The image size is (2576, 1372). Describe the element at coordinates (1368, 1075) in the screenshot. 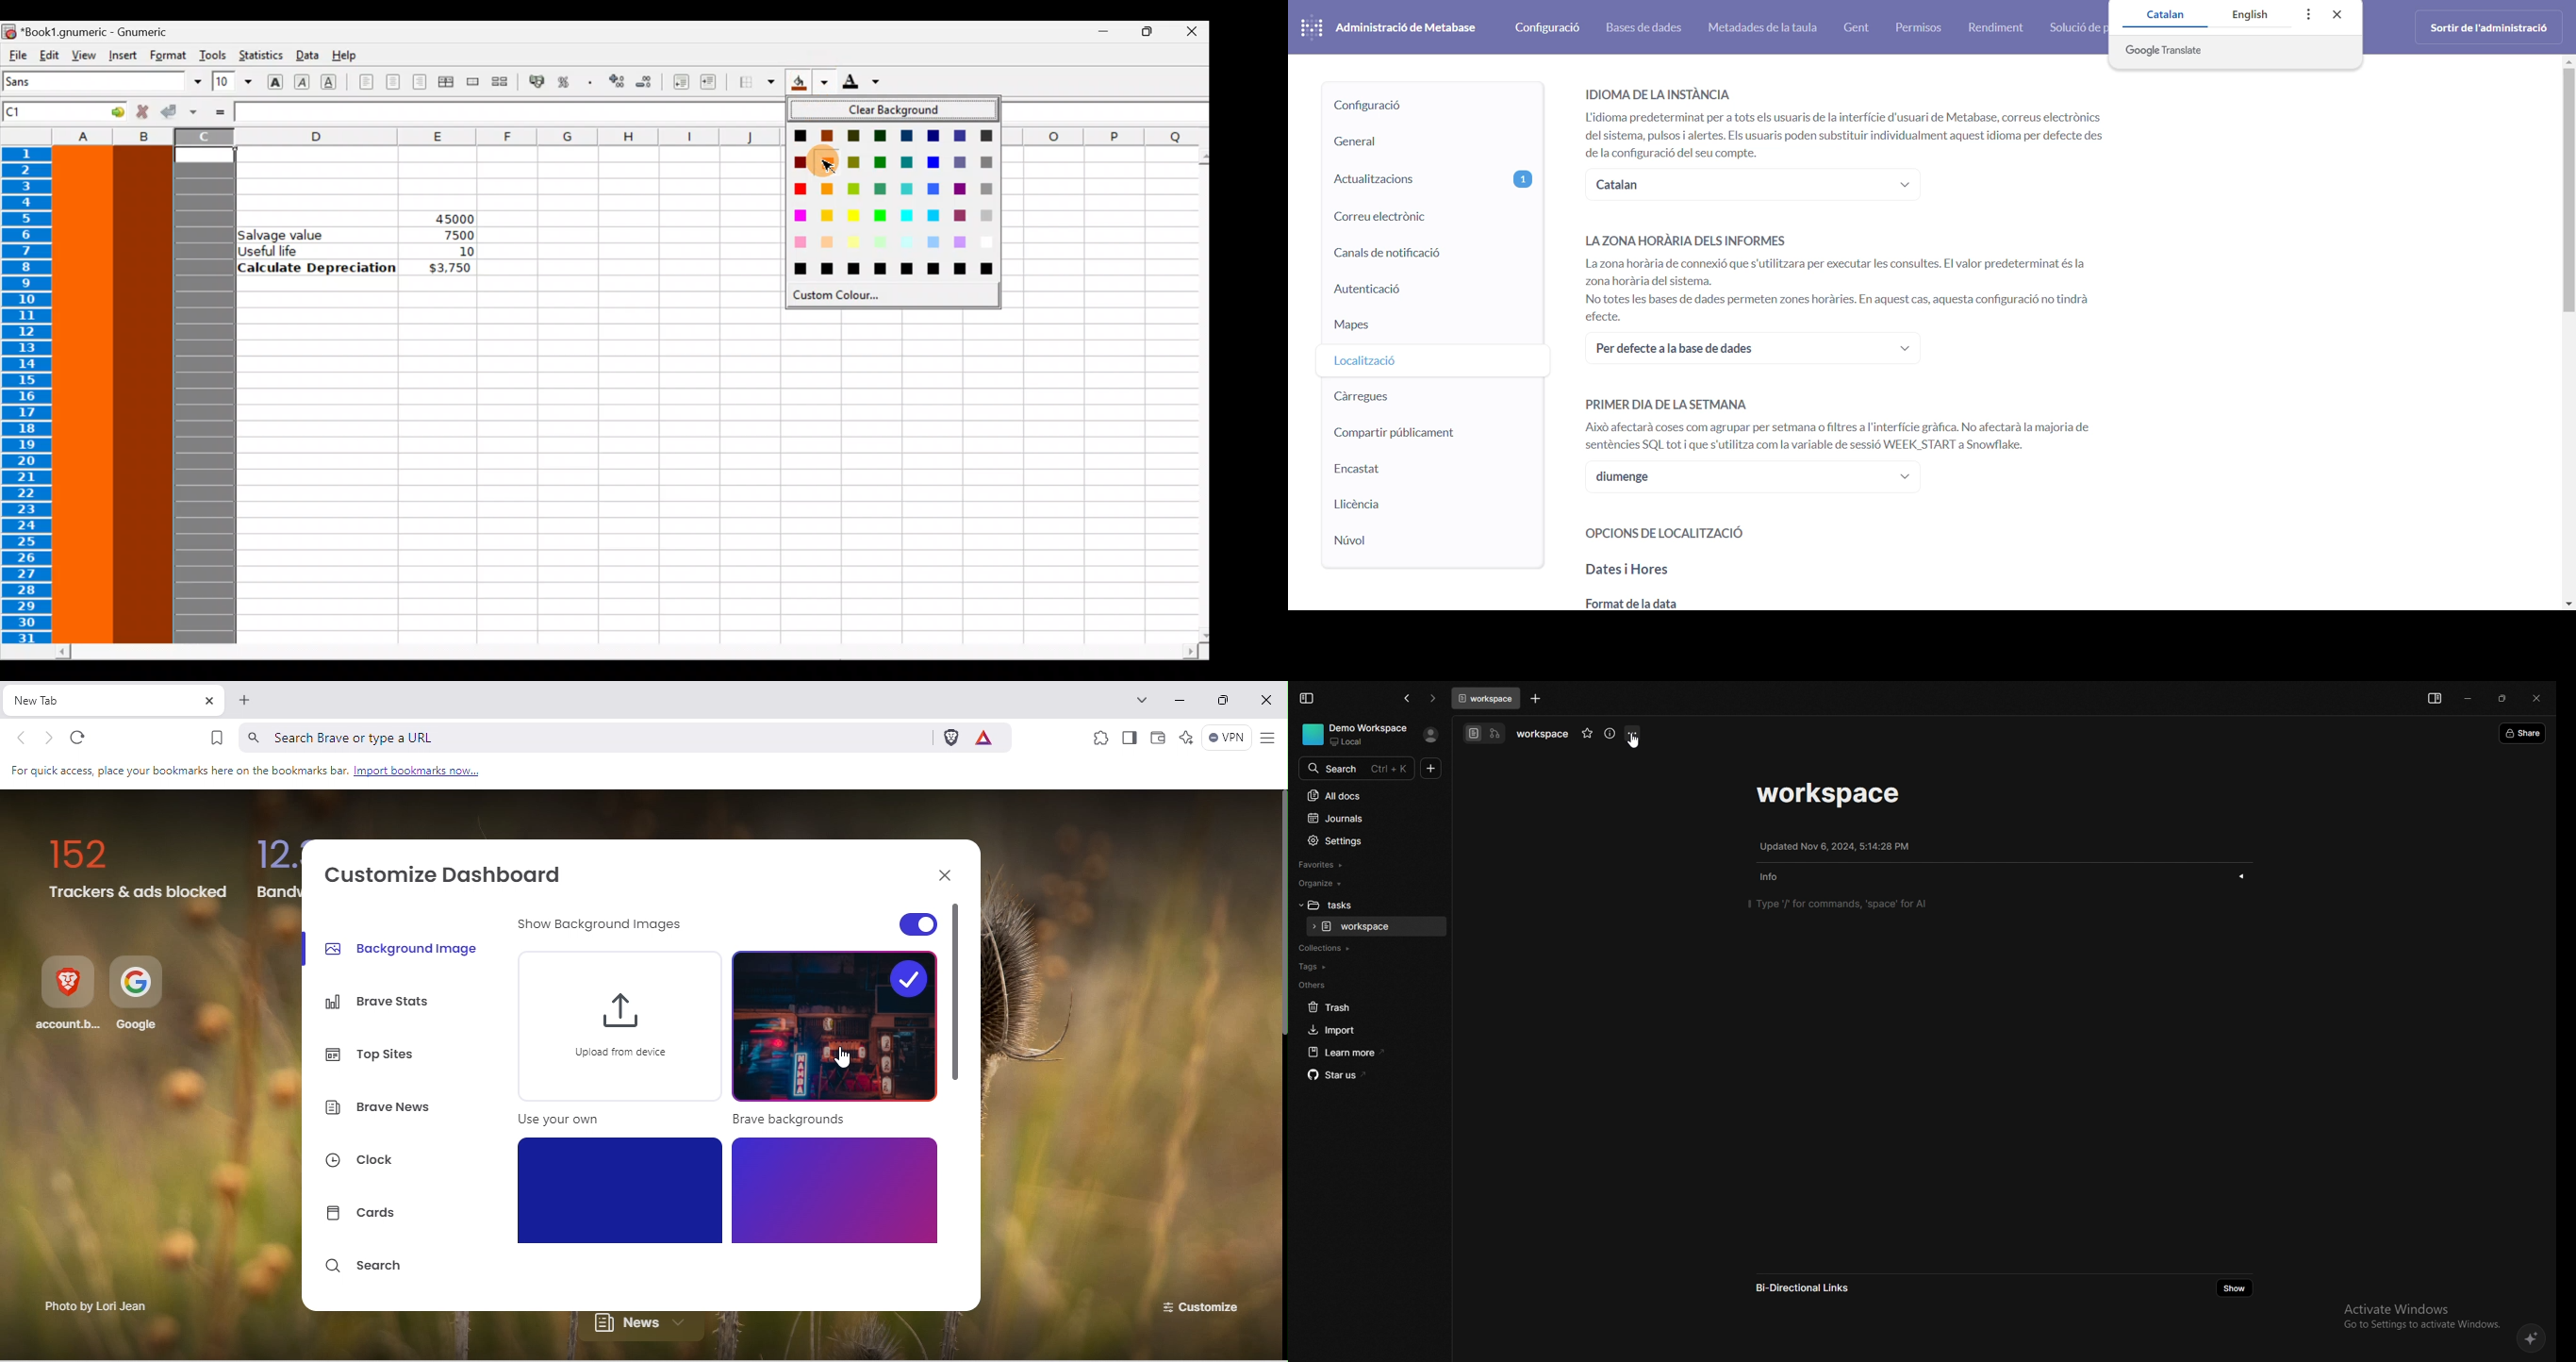

I see `star us` at that location.